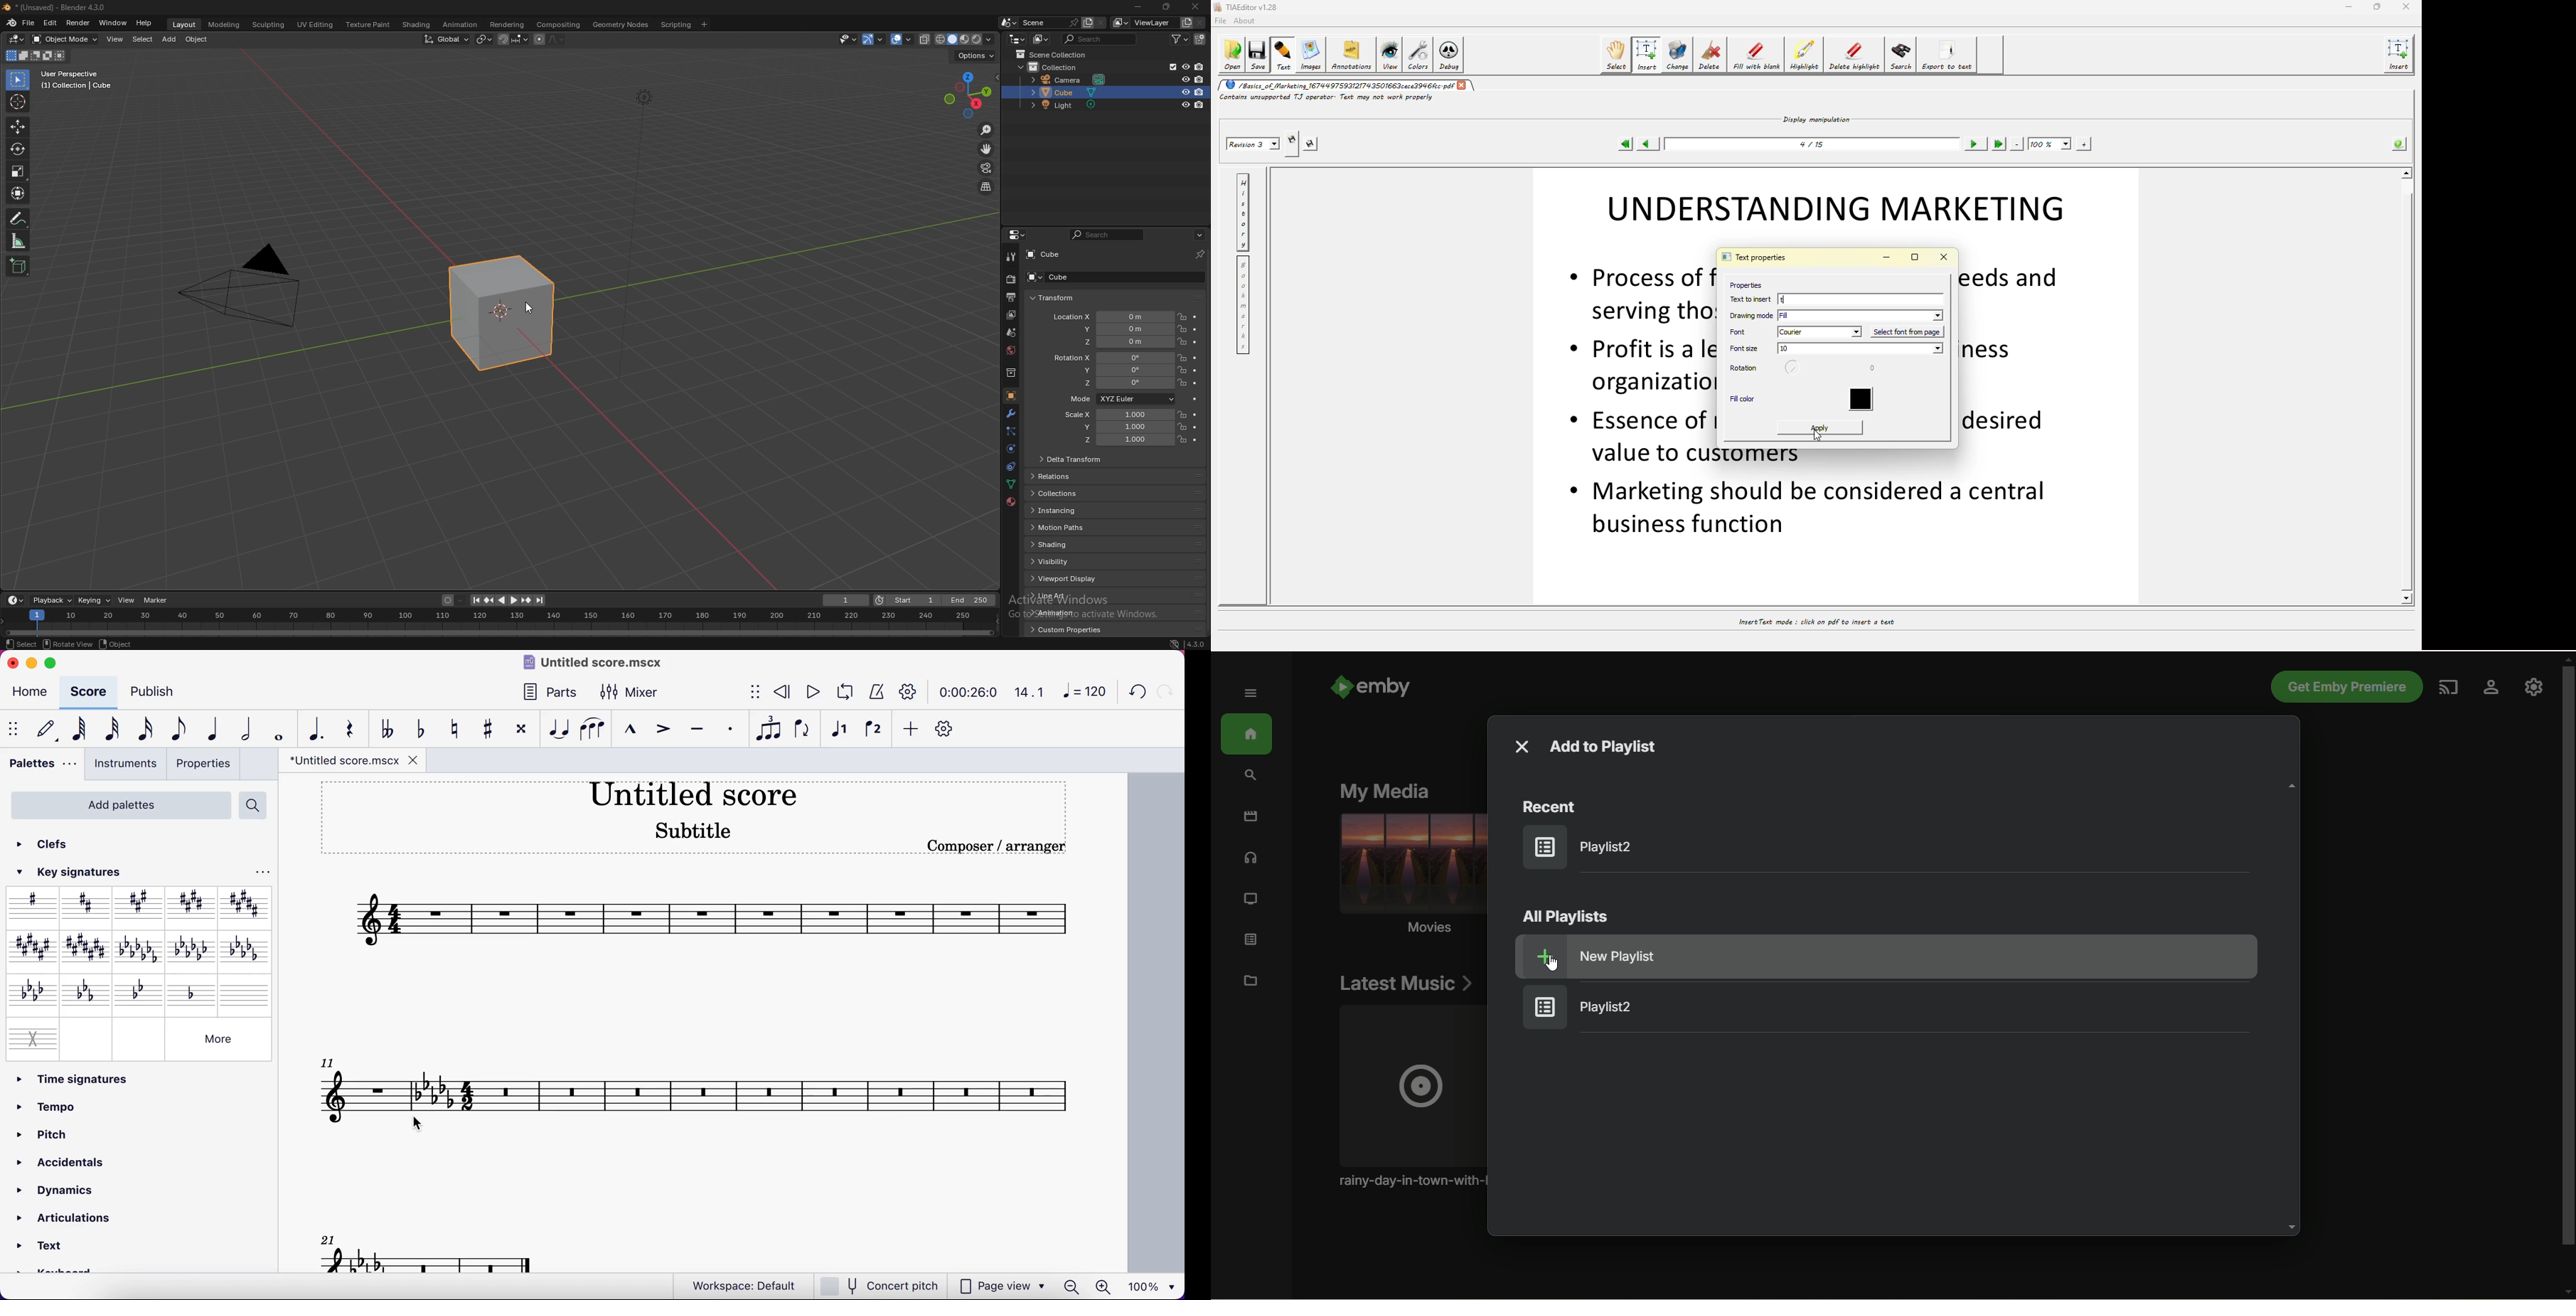  I want to click on playback settings, so click(906, 693).